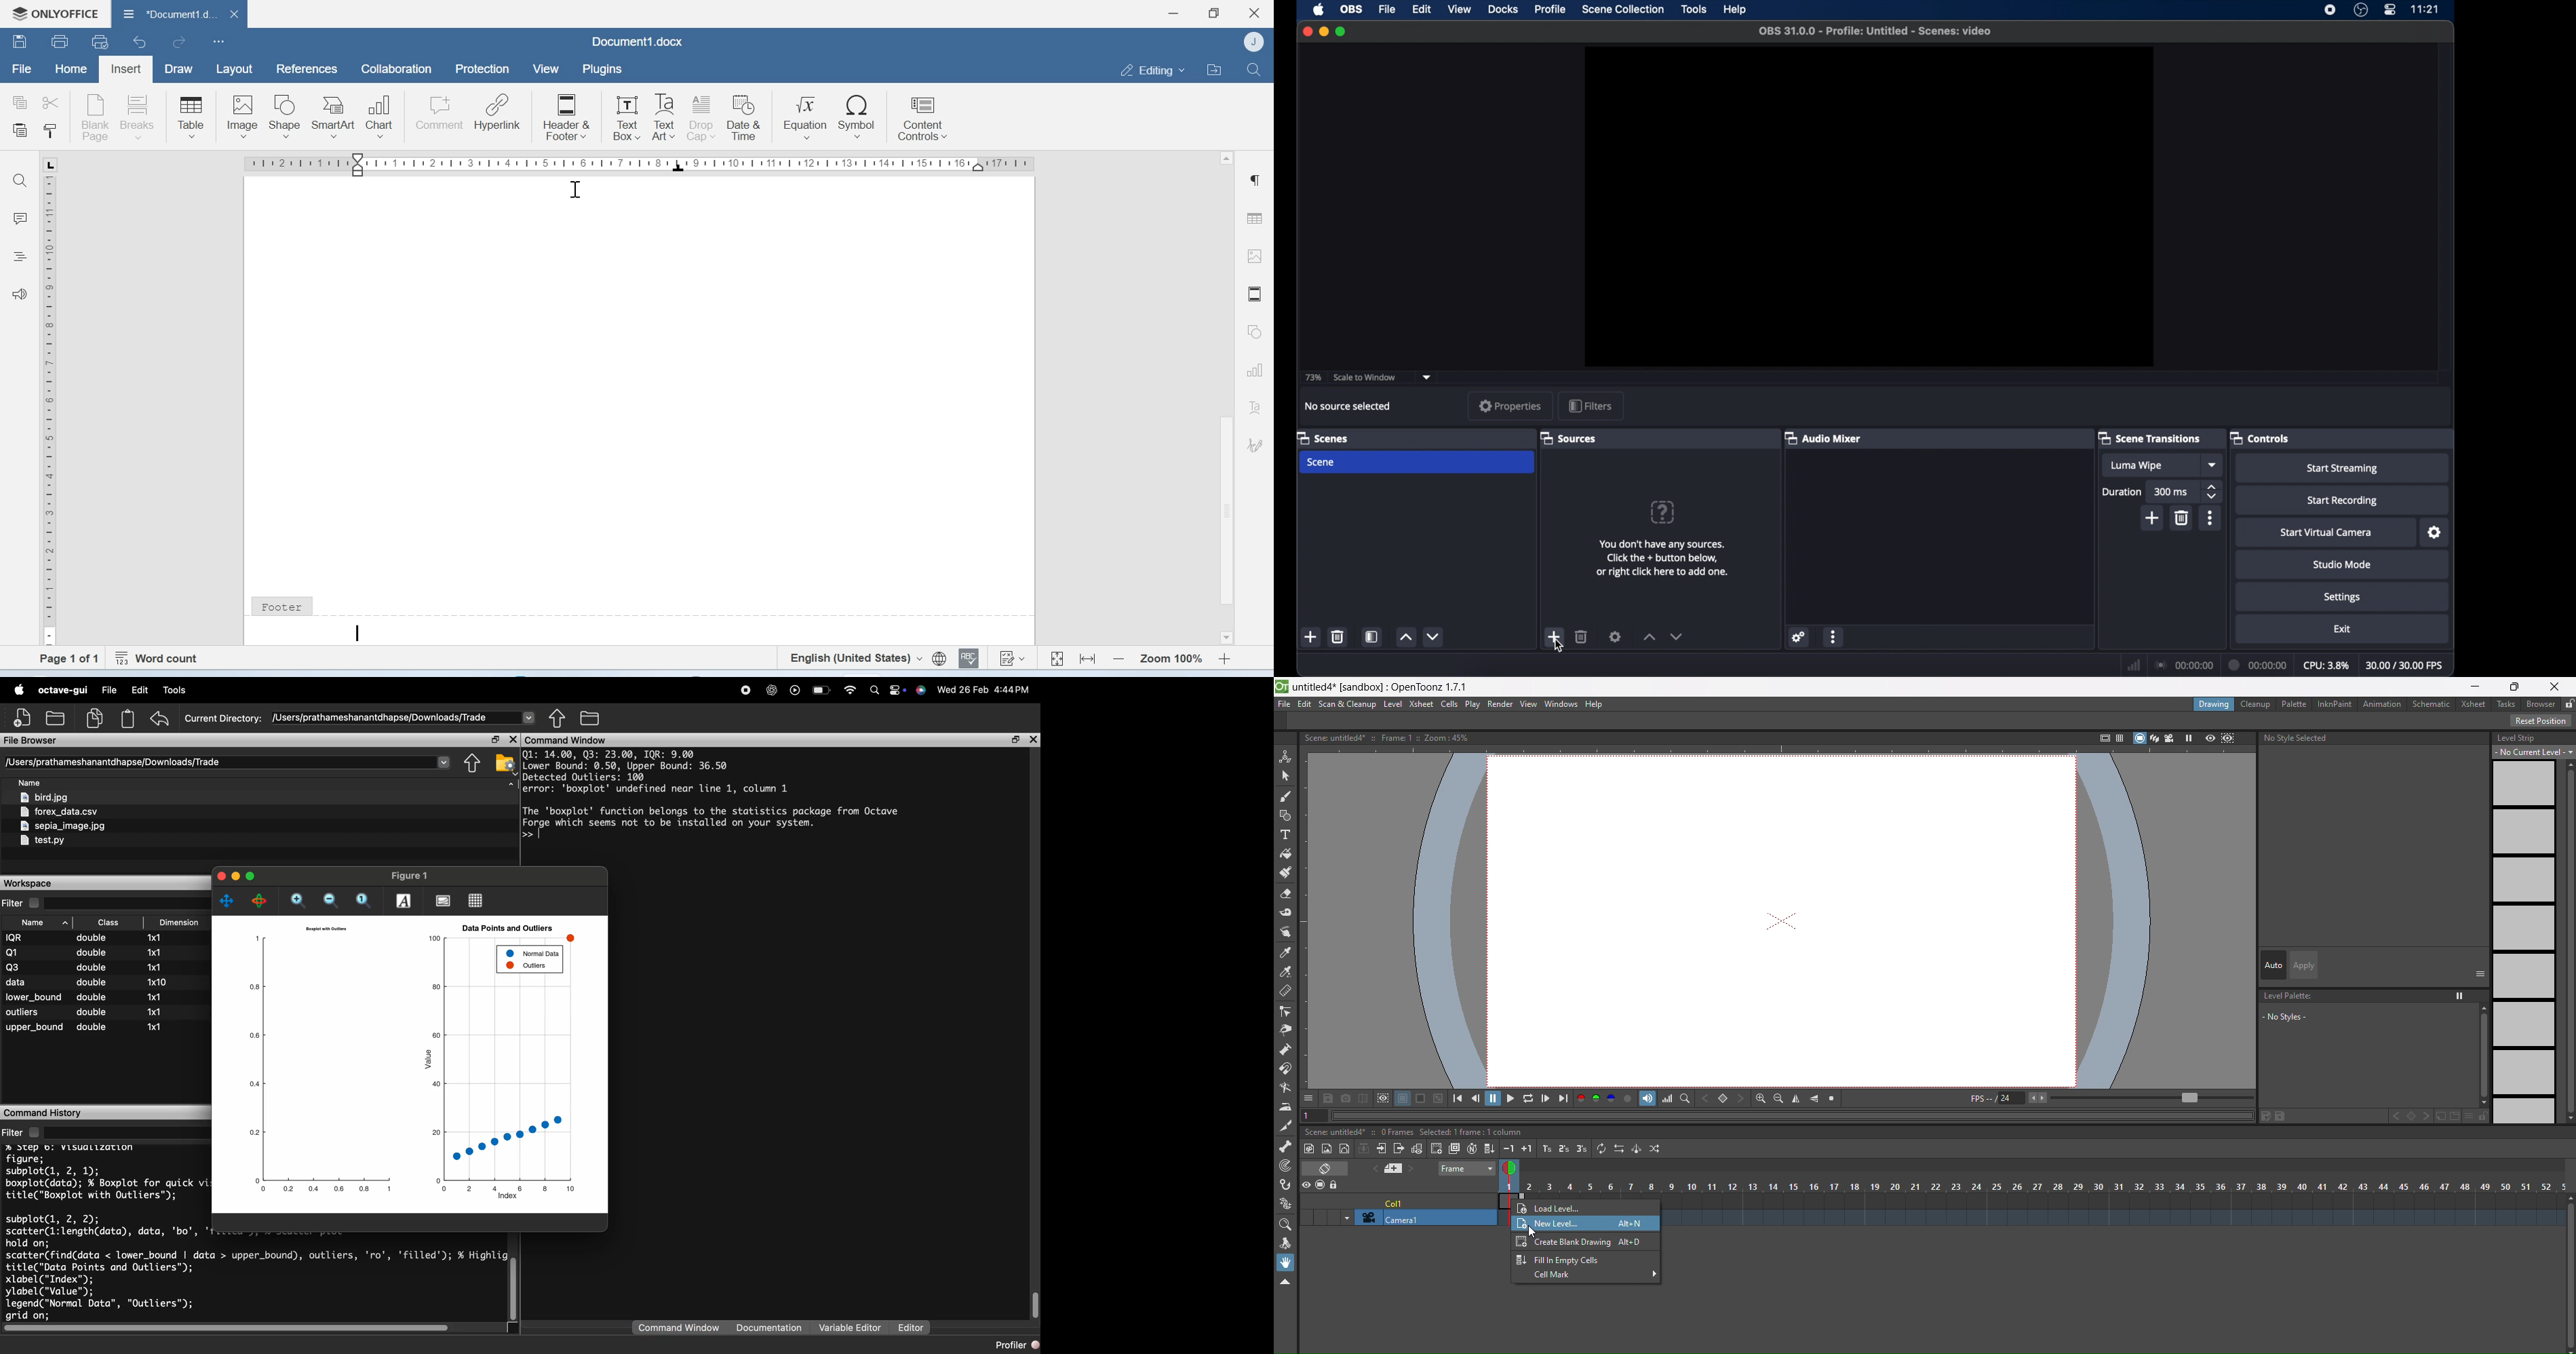 This screenshot has width=2576, height=1372. I want to click on view, so click(1459, 8).